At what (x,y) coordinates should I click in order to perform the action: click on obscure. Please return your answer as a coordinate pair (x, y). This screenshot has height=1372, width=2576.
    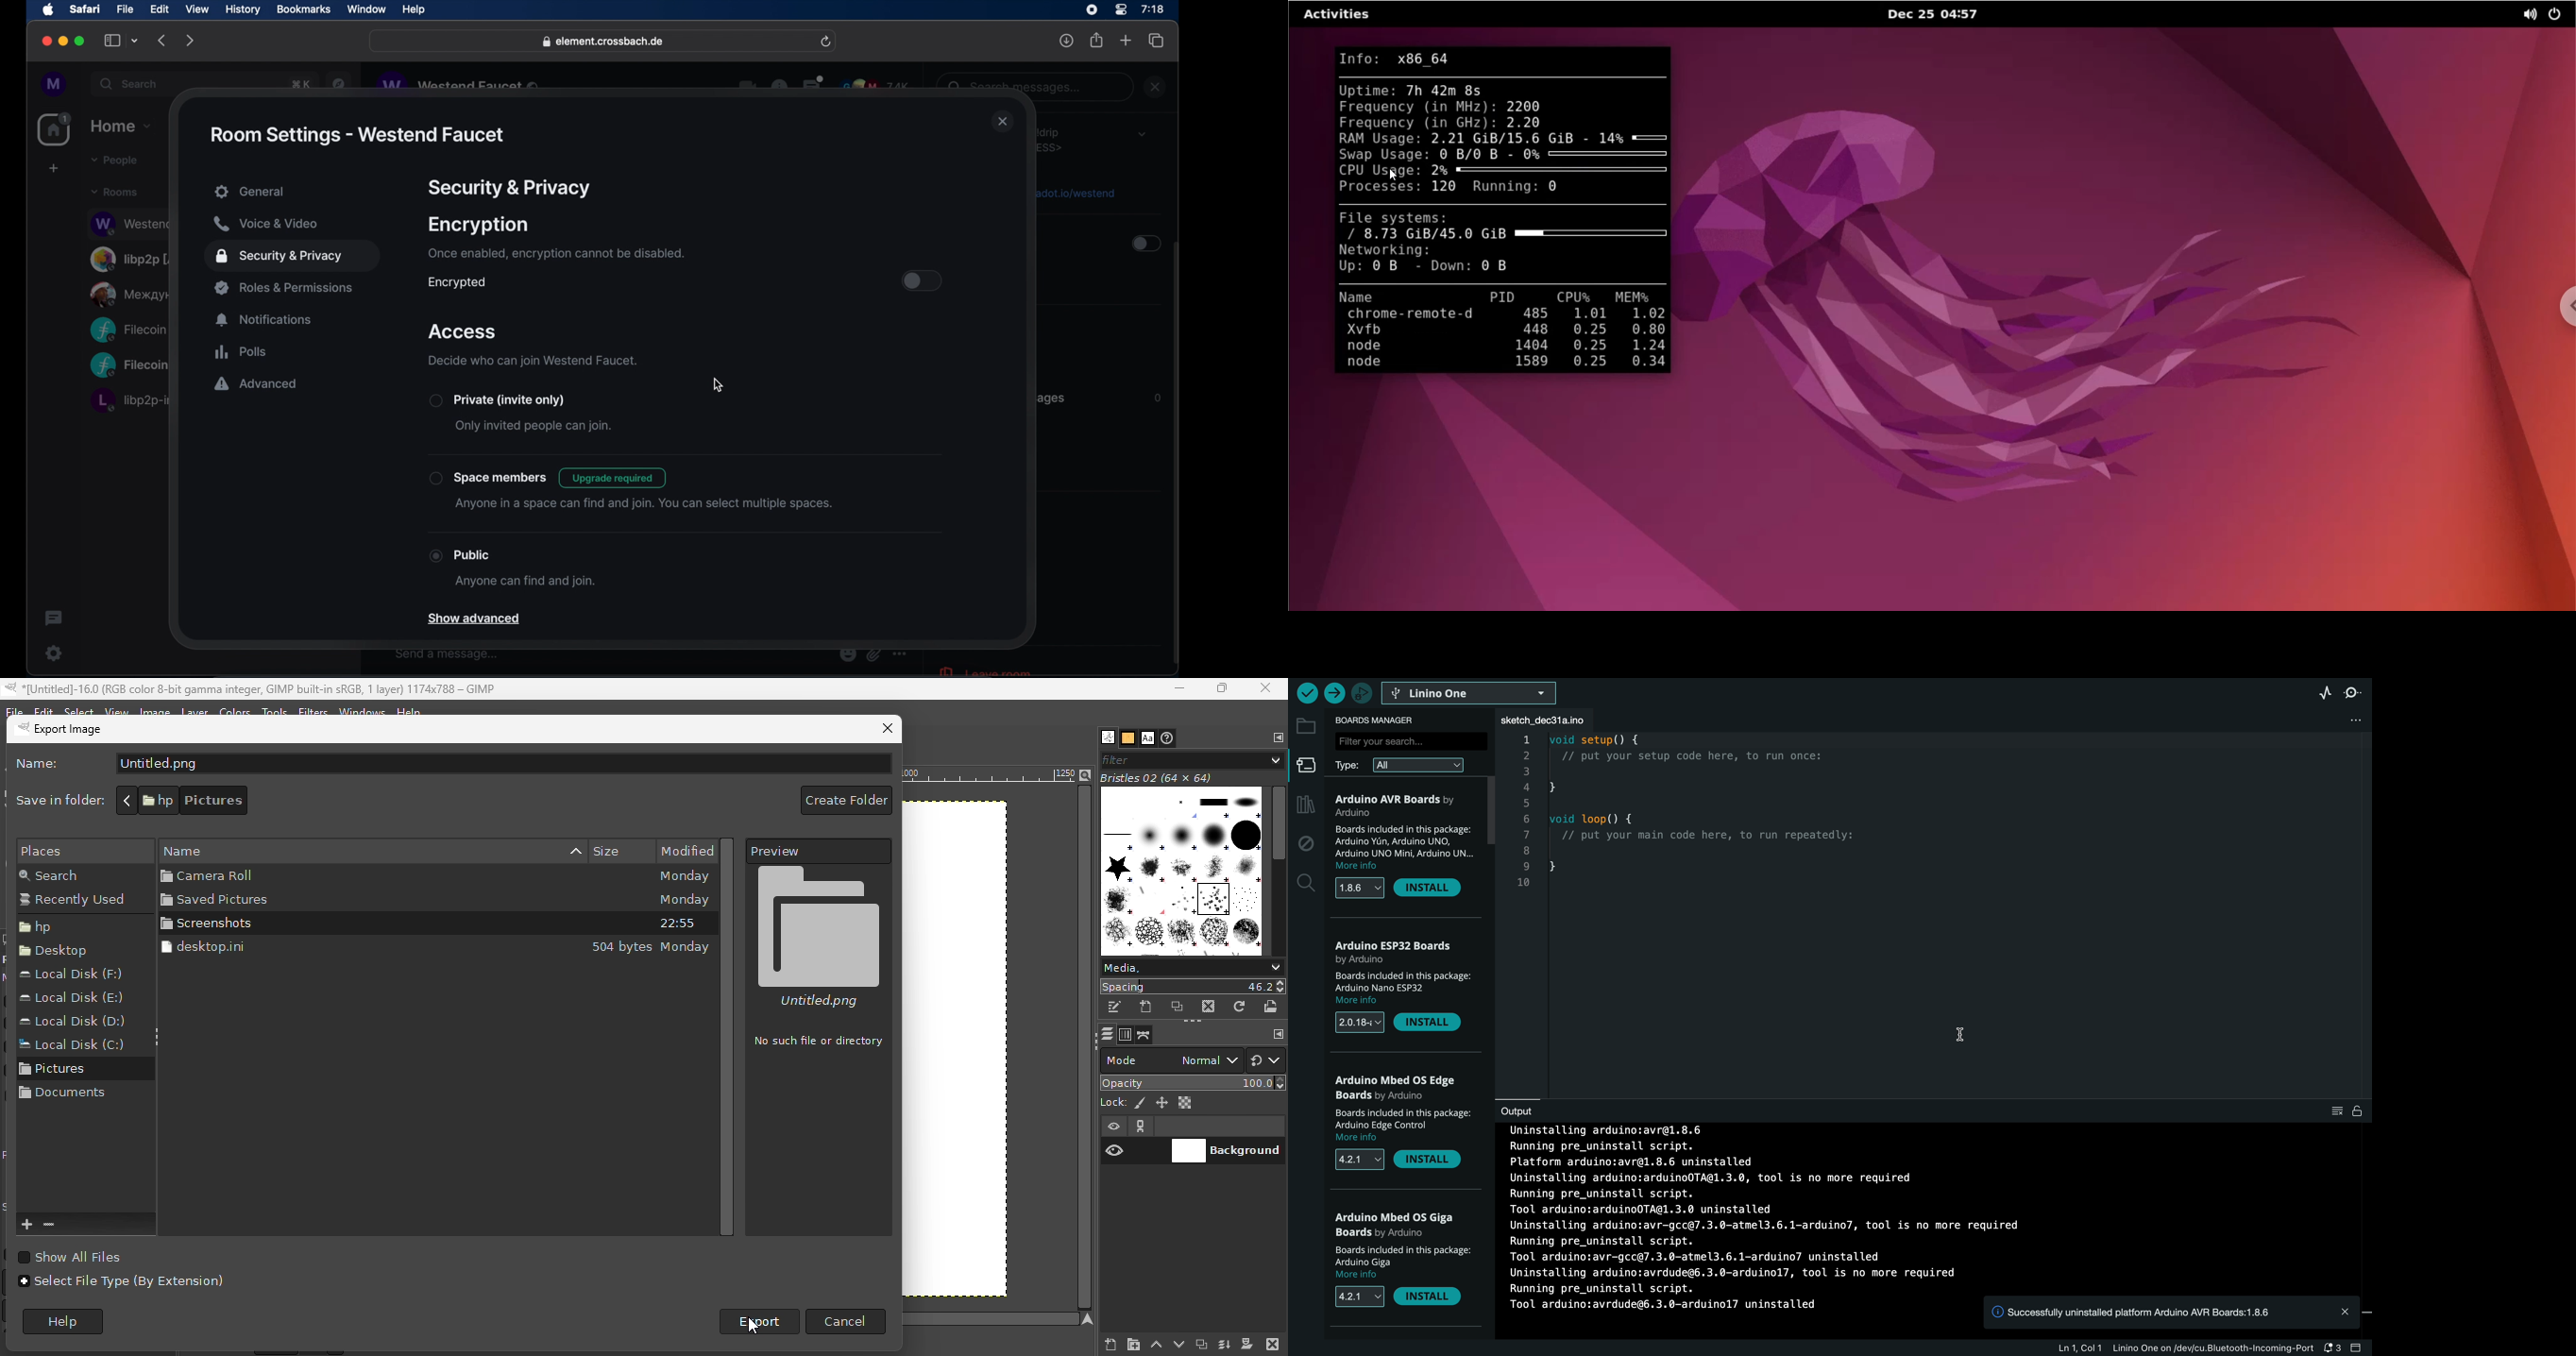
    Looking at the image, I should click on (299, 84).